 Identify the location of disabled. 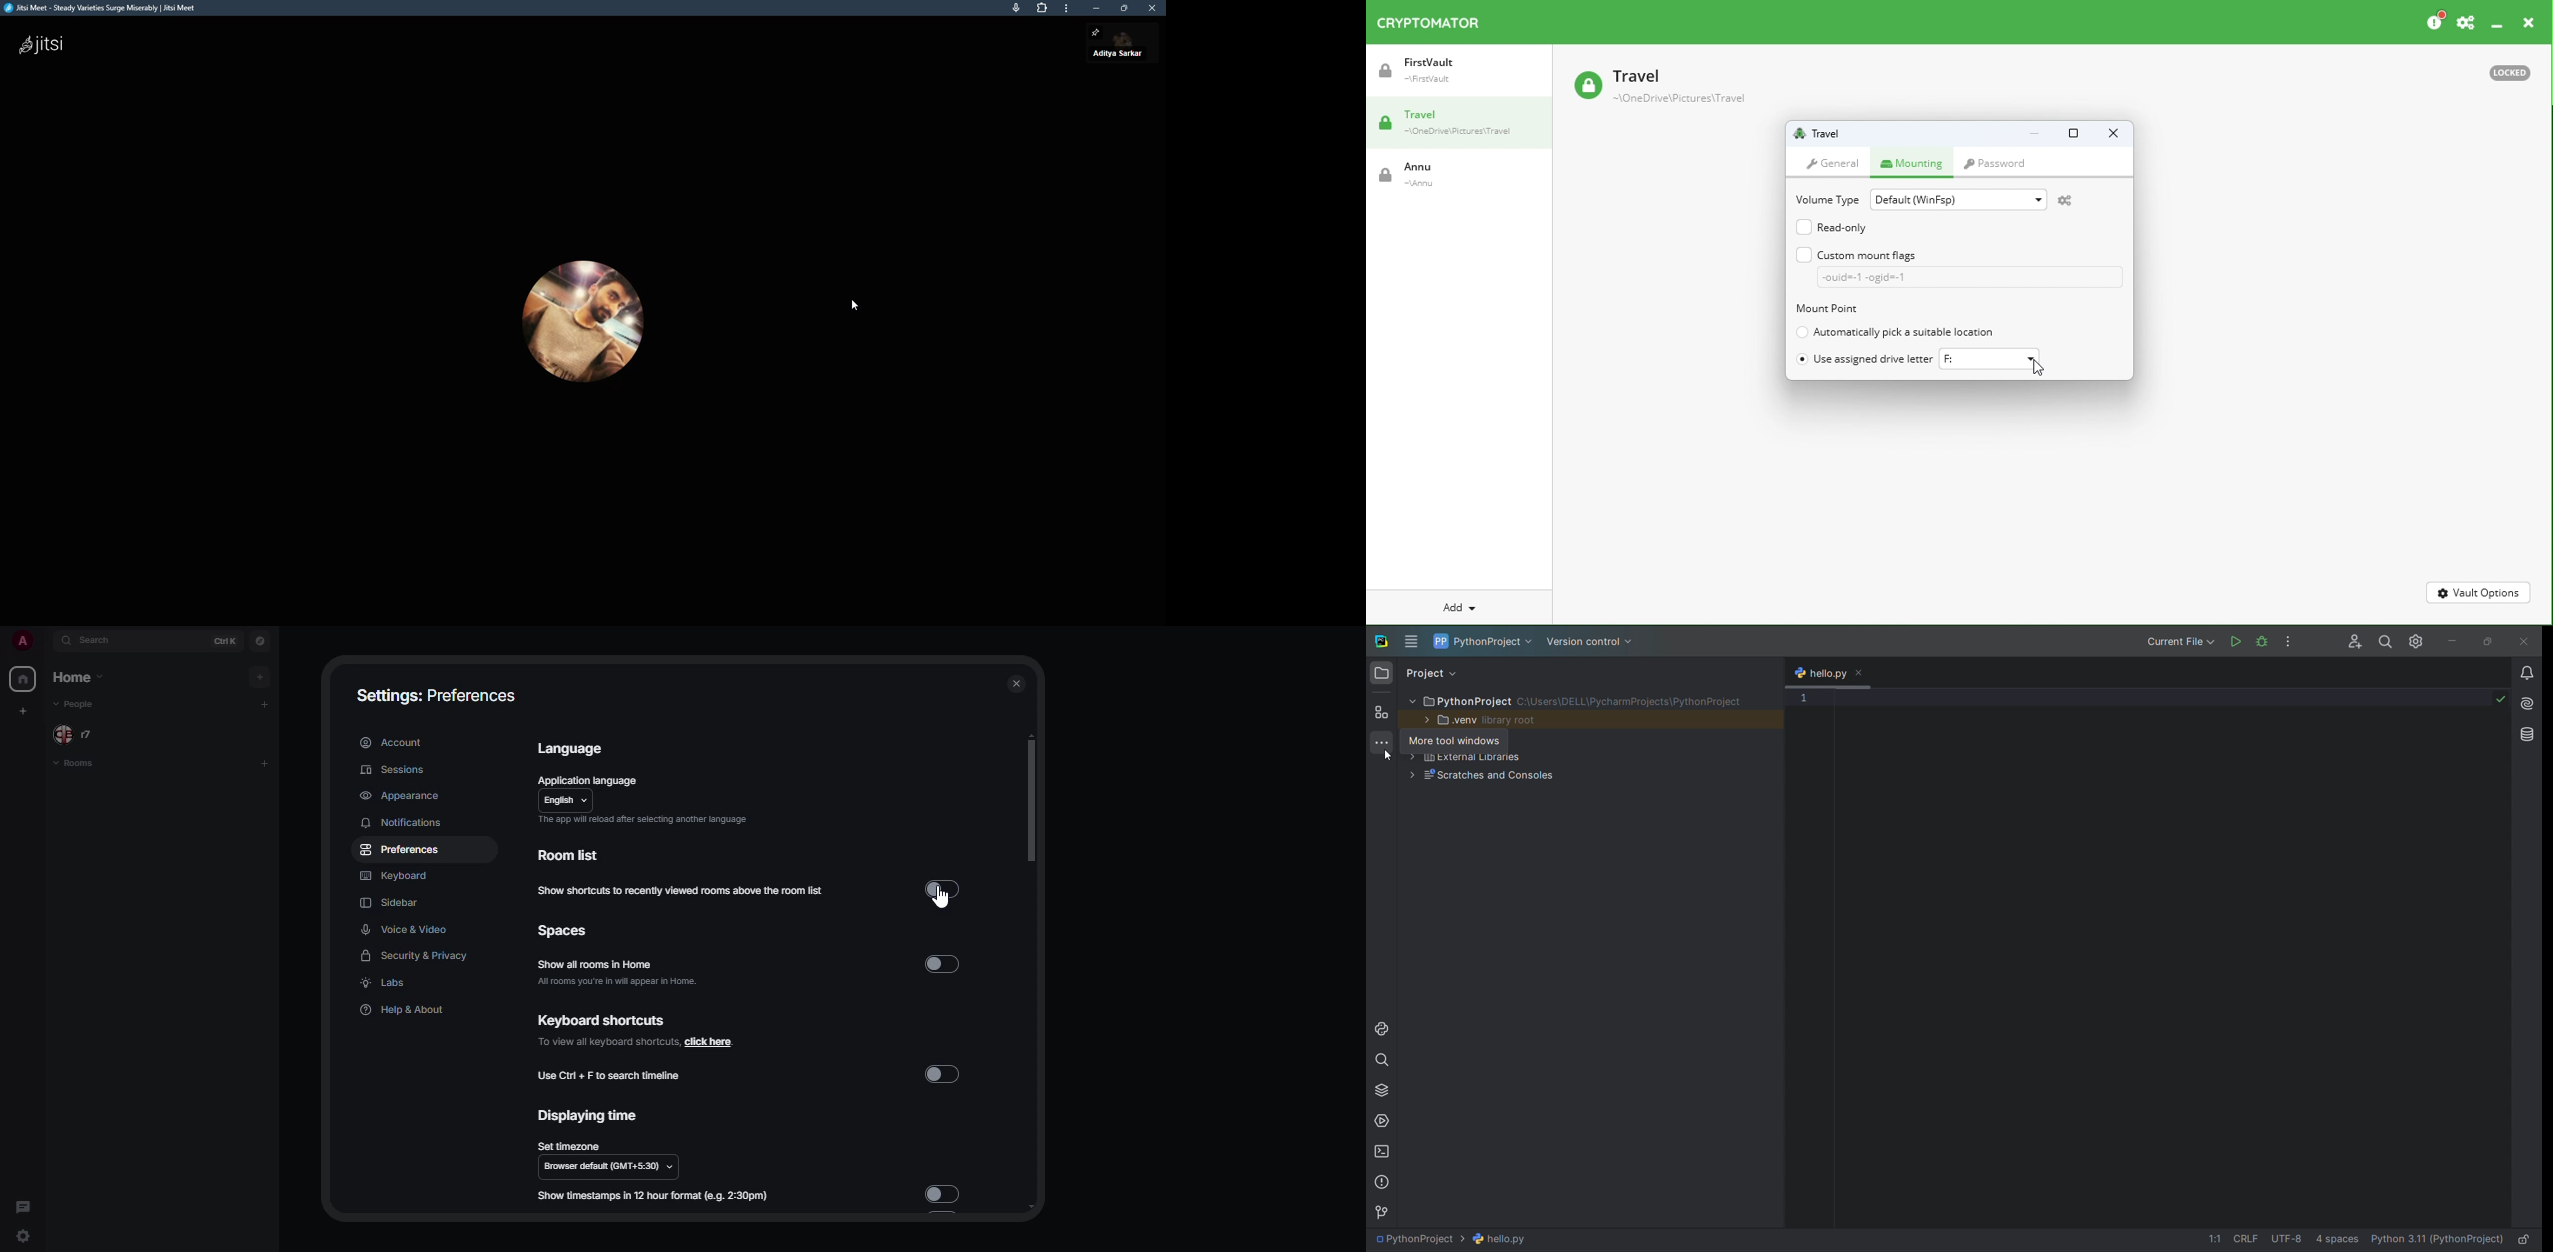
(947, 1193).